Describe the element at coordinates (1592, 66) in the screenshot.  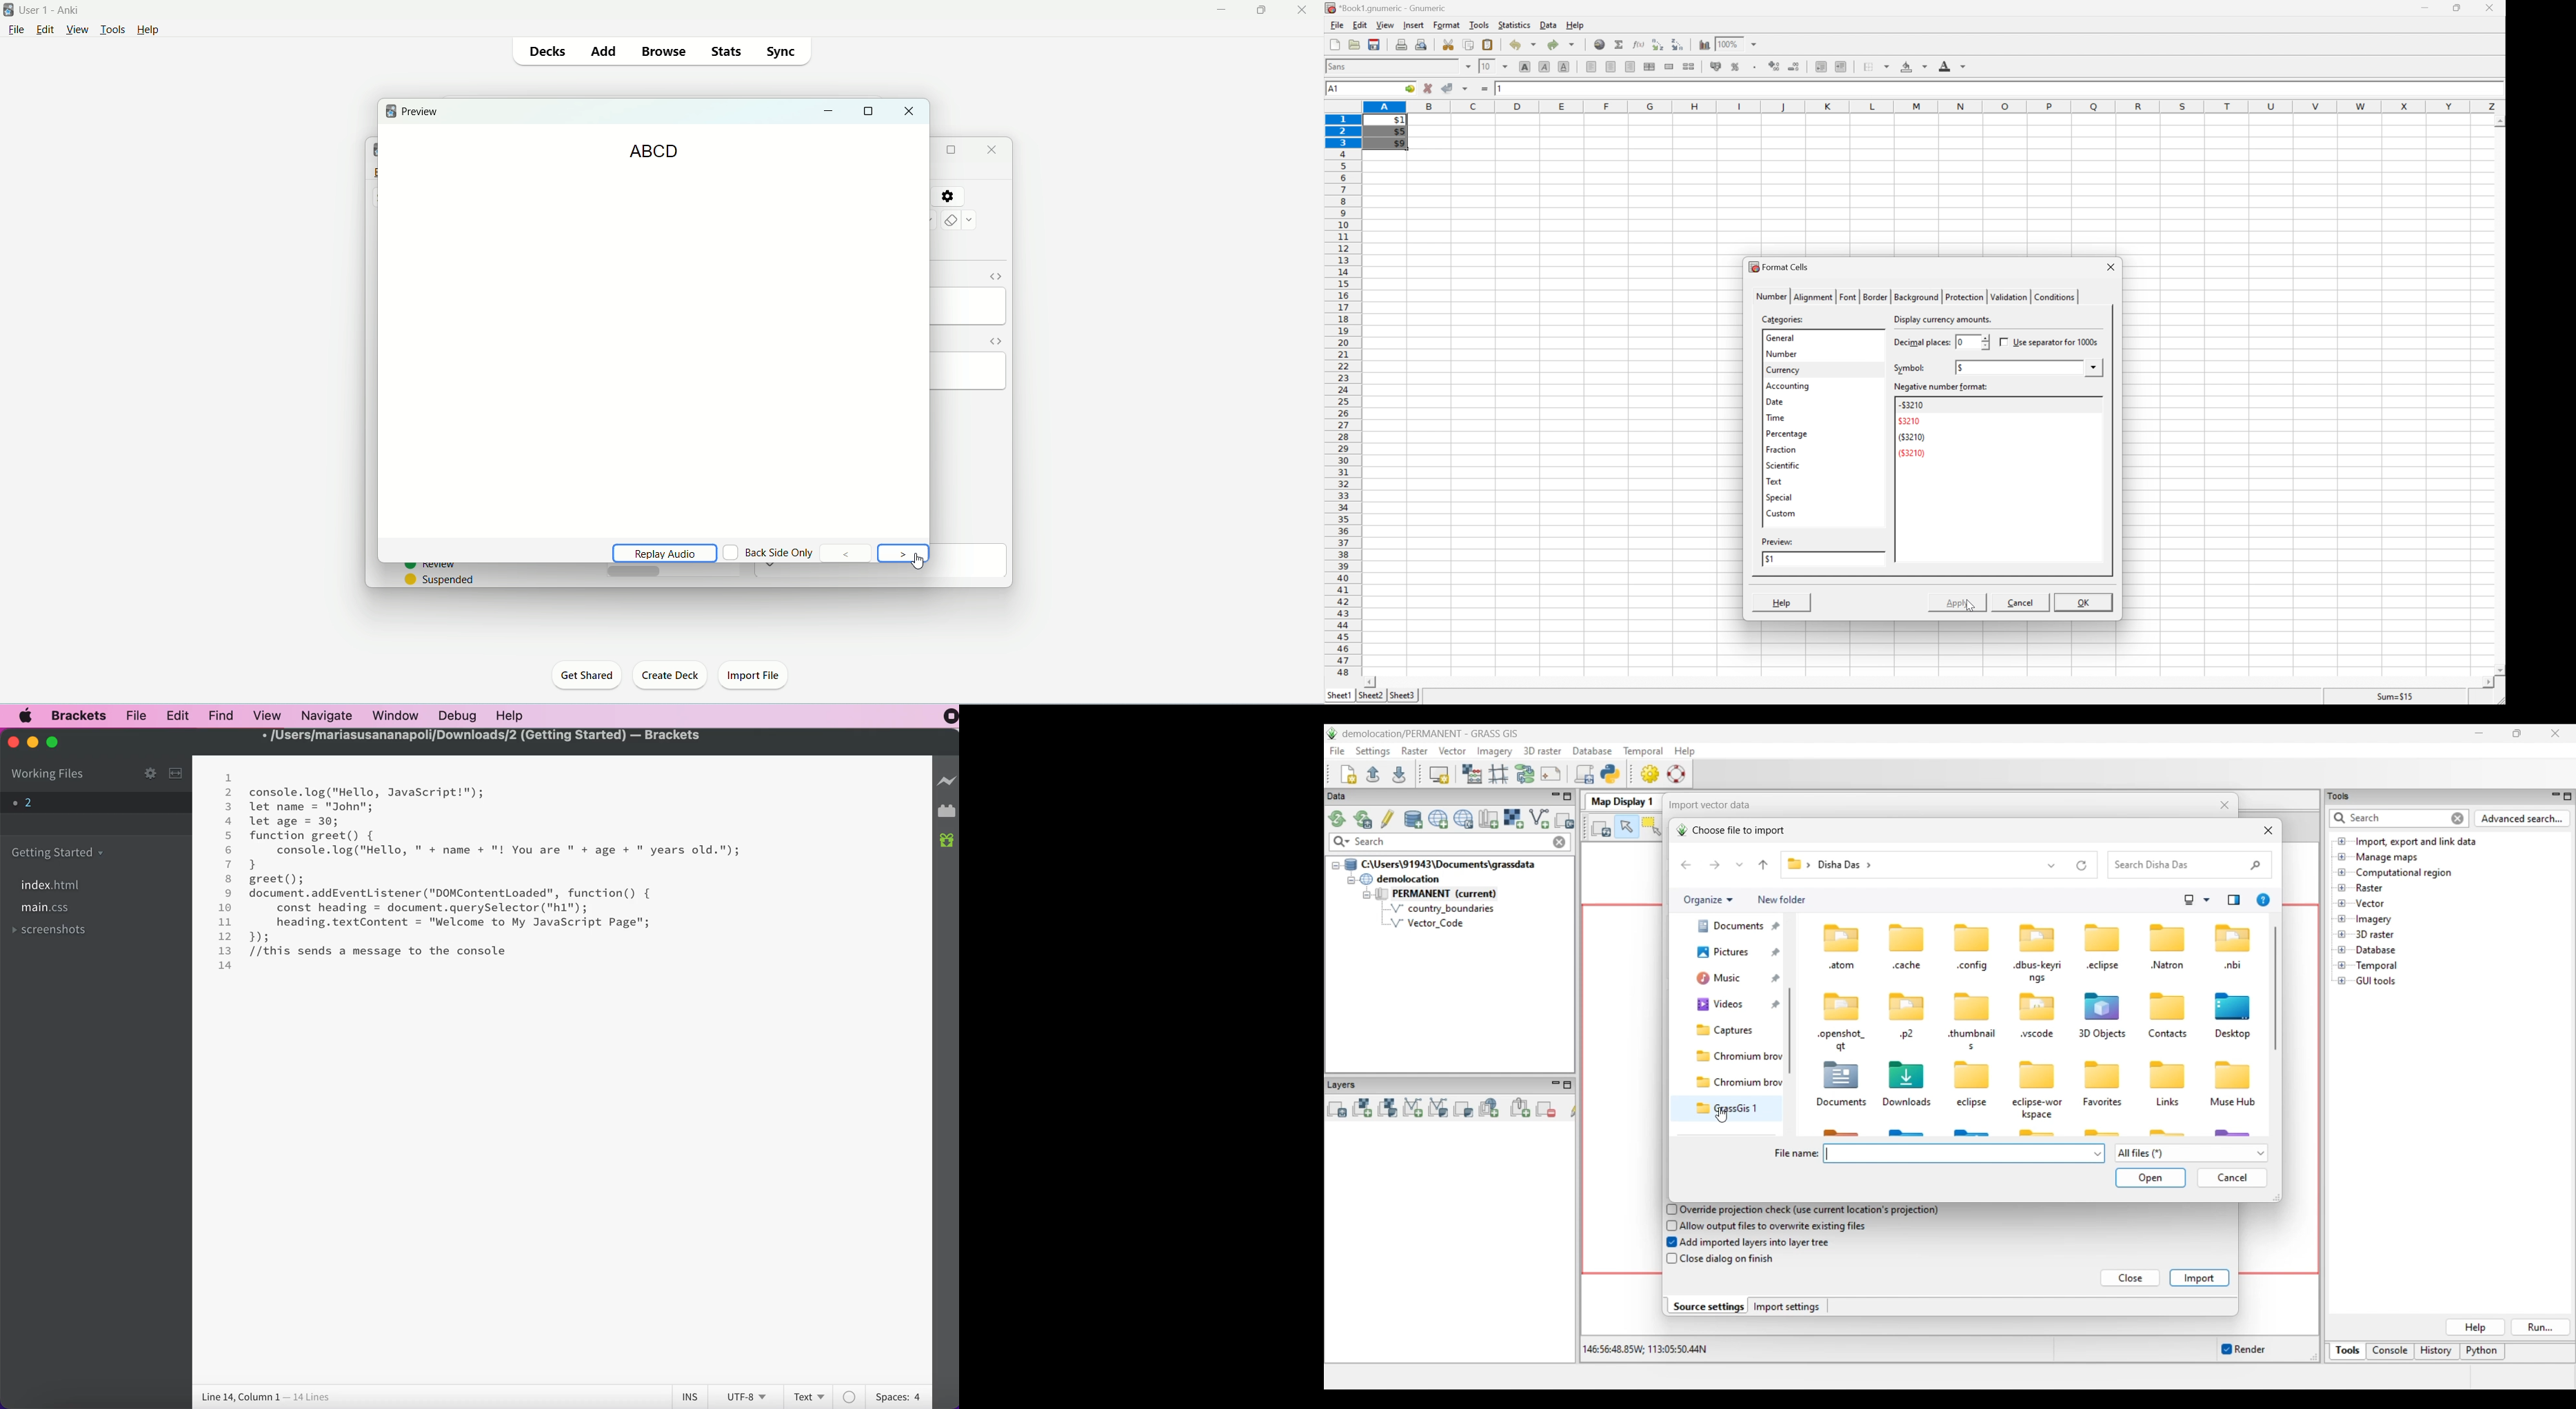
I see `align left` at that location.